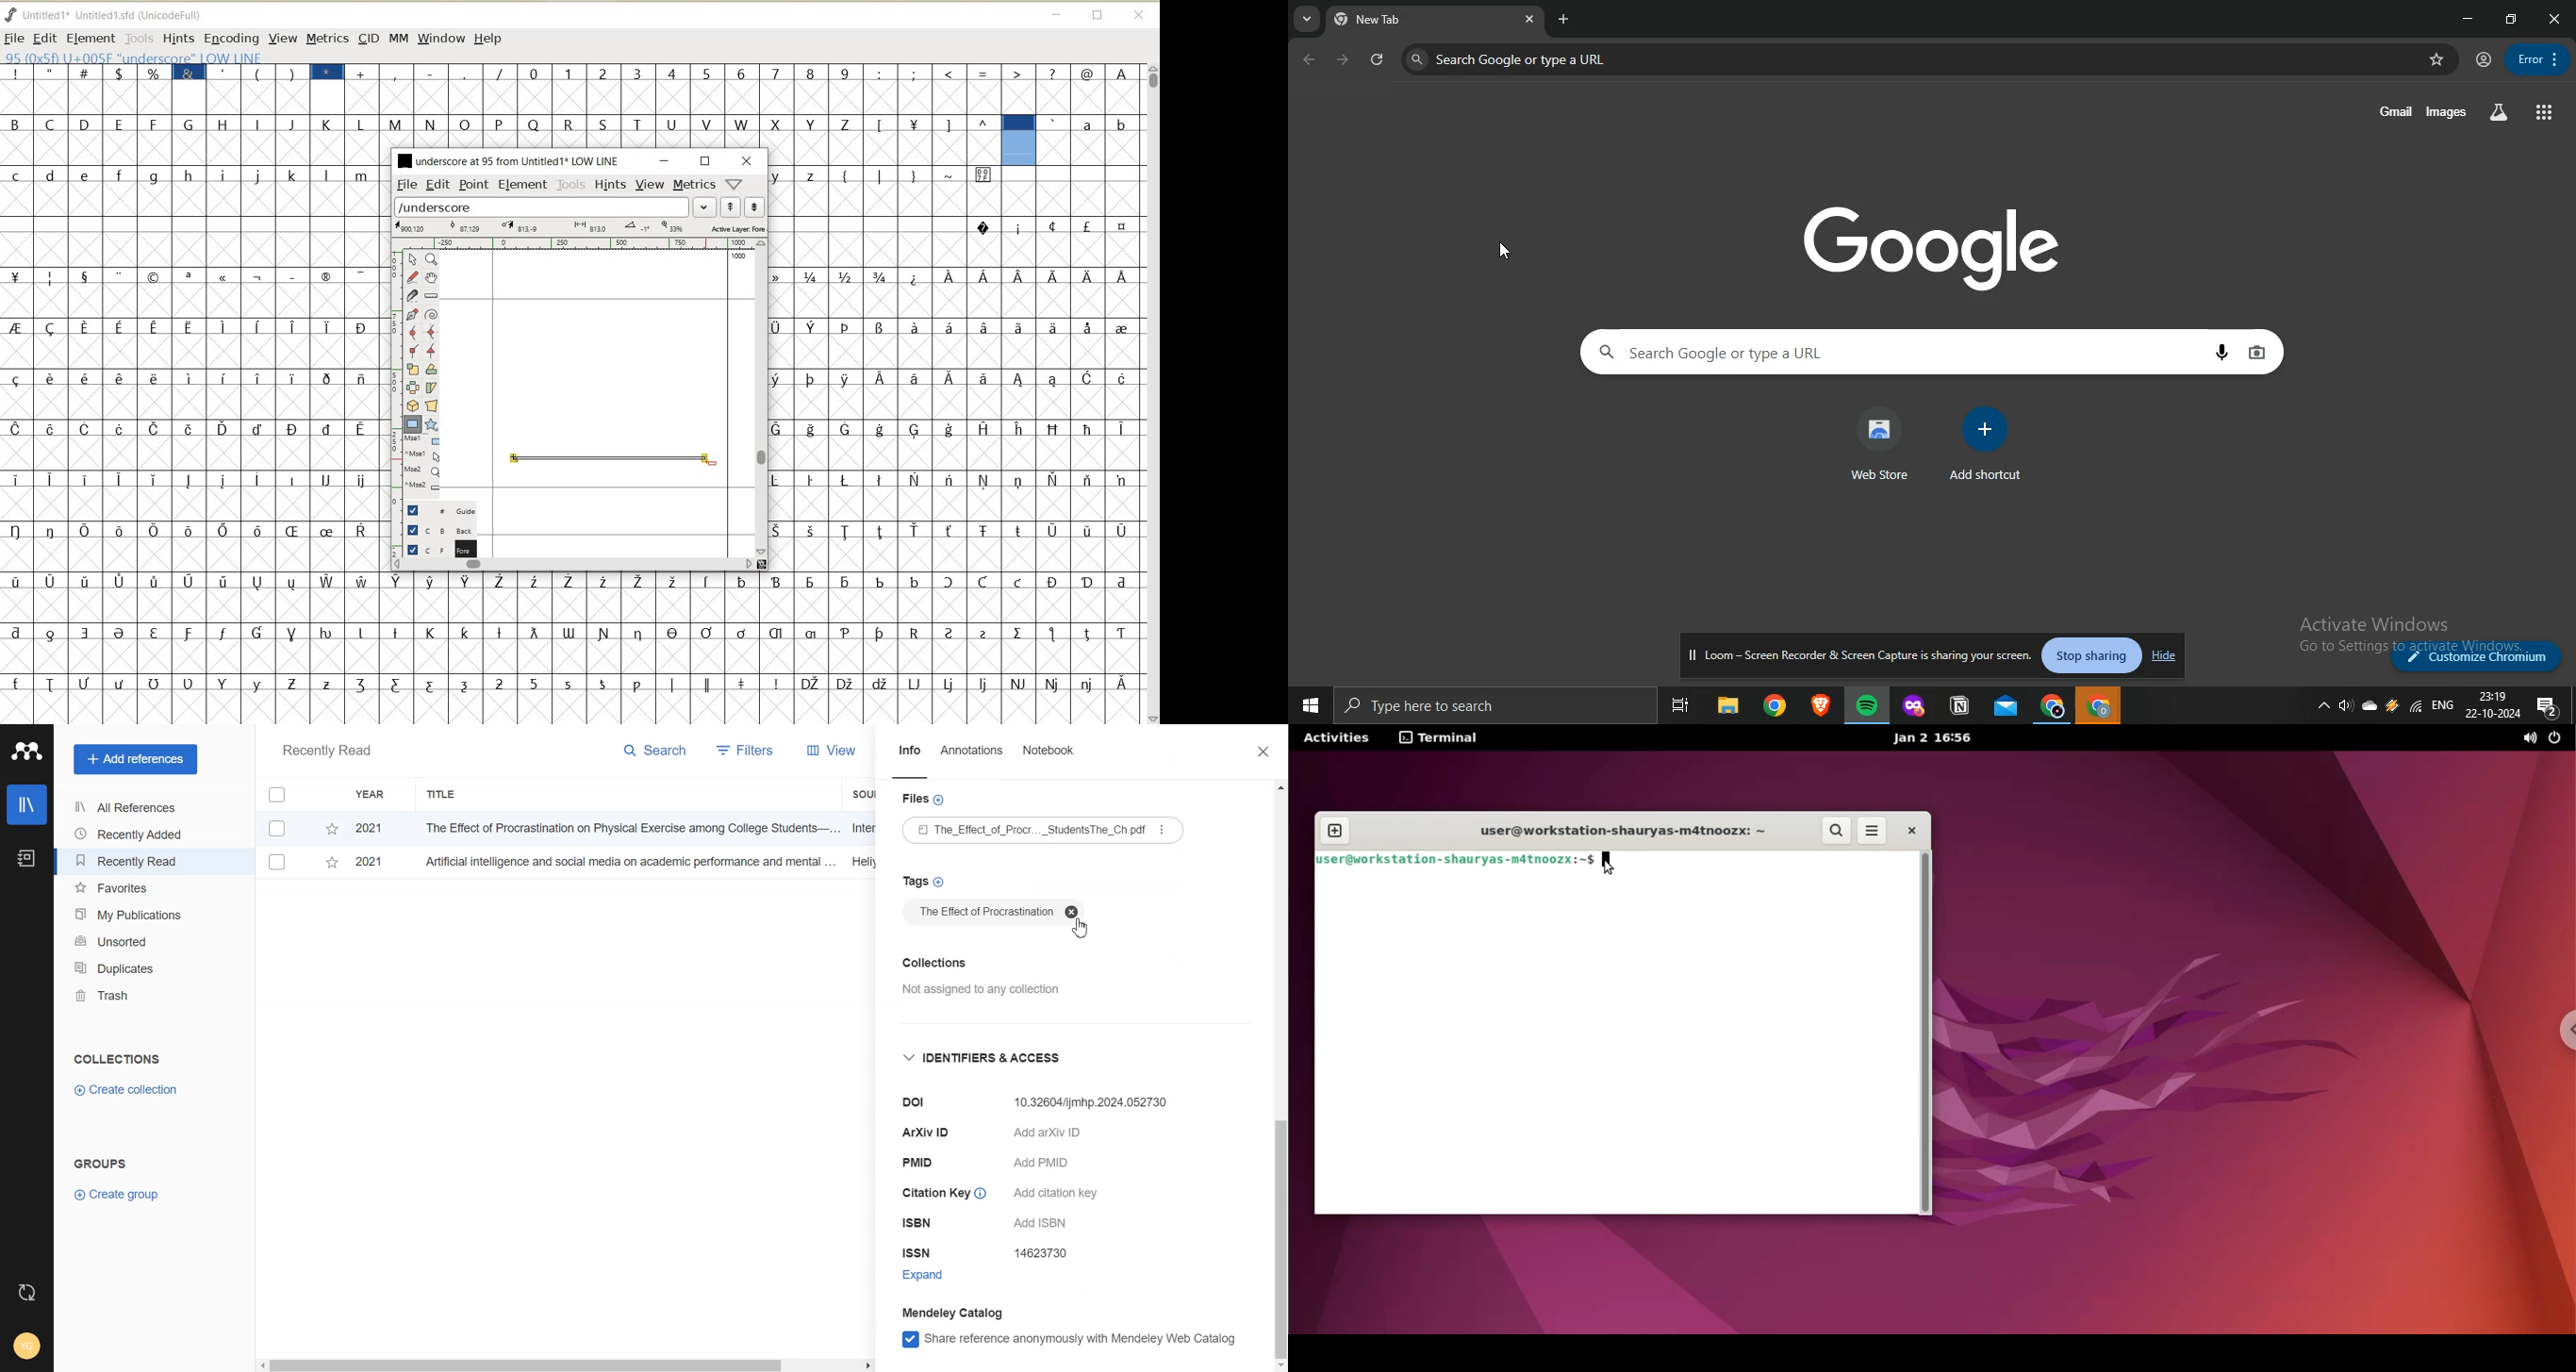  I want to click on GLYPHY CHARACTERS & NUMBERS, so click(762, 83).